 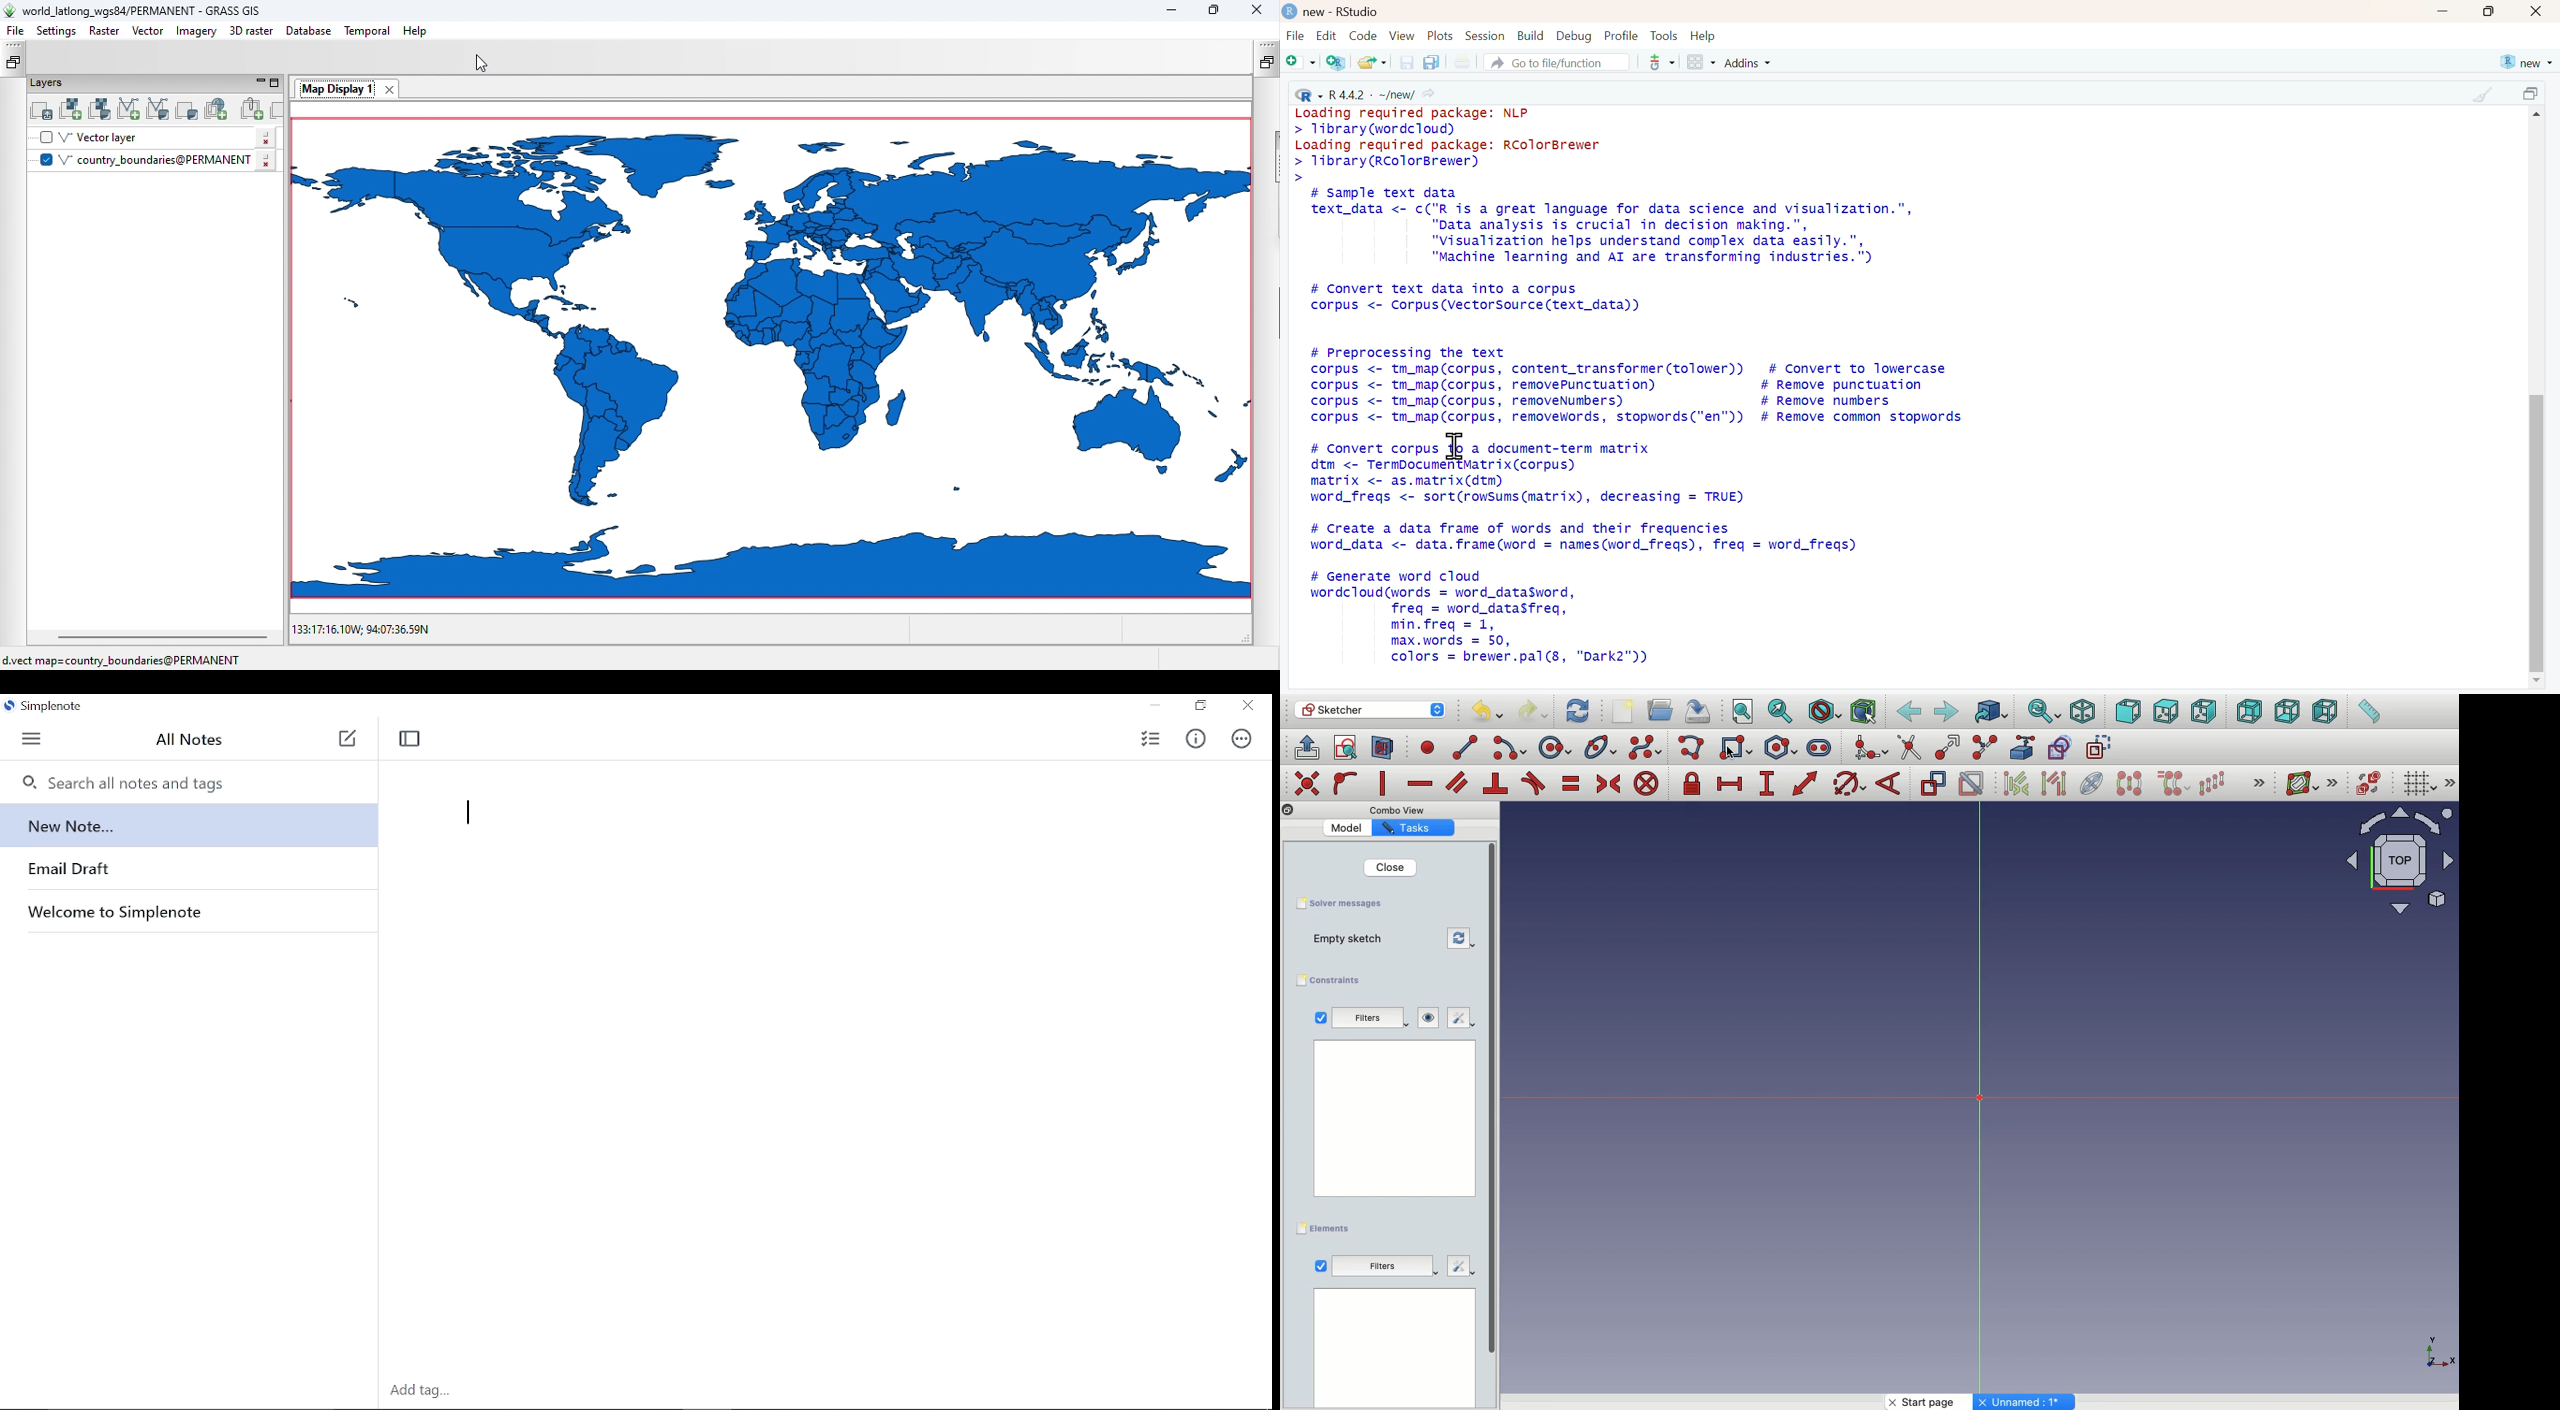 What do you see at coordinates (1465, 62) in the screenshot?
I see `Print` at bounding box center [1465, 62].